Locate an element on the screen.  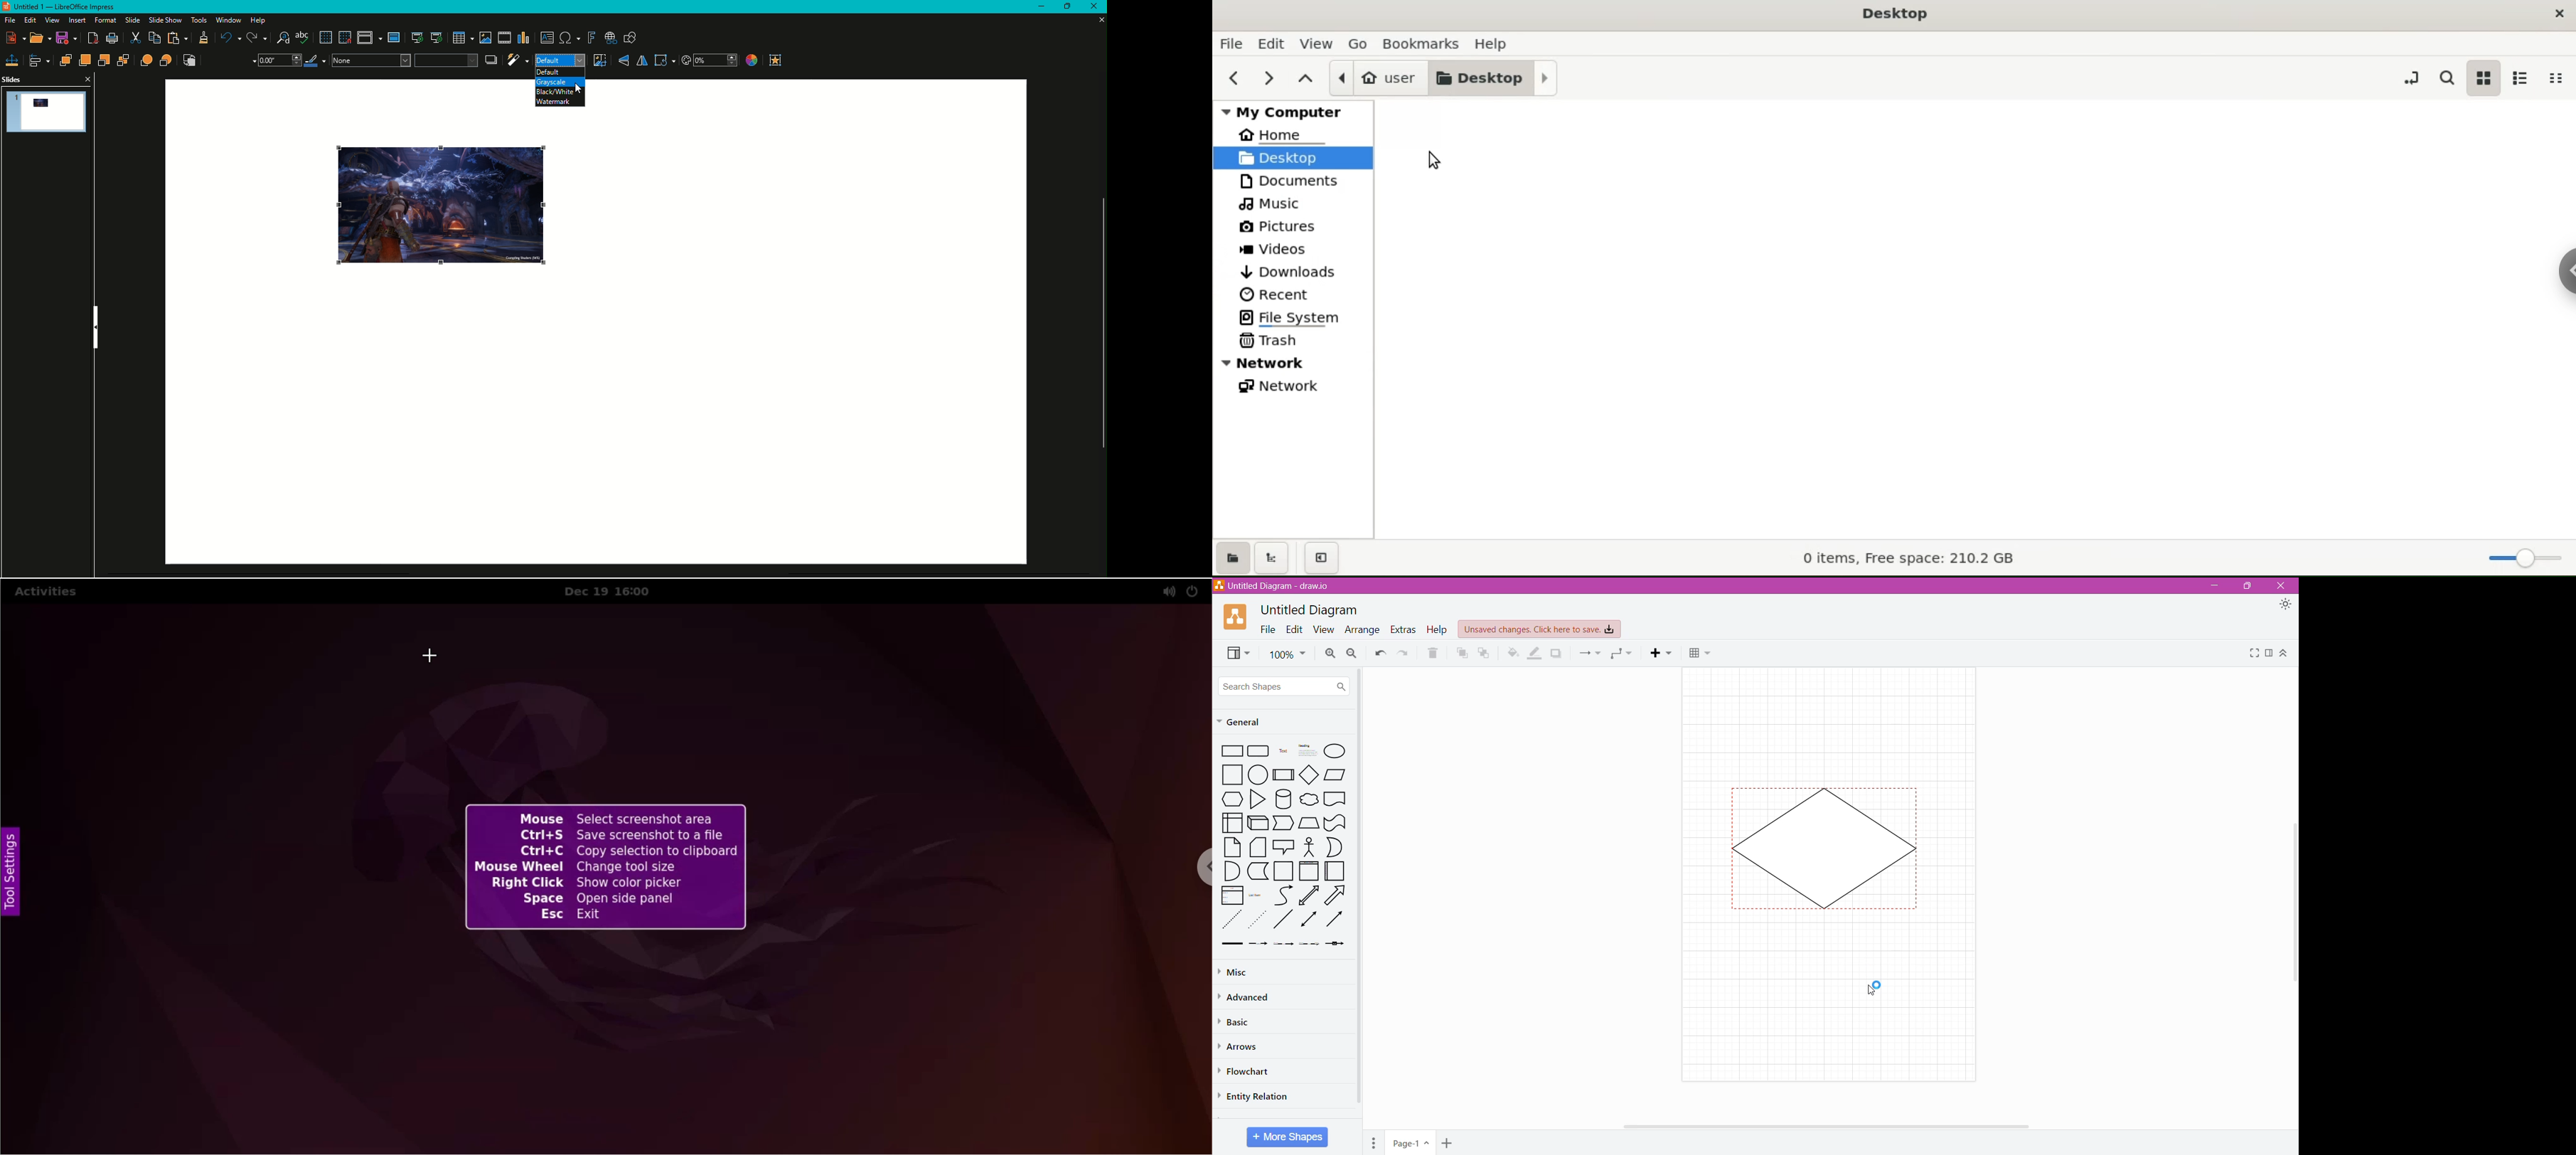
Hide is located at coordinates (96, 327).